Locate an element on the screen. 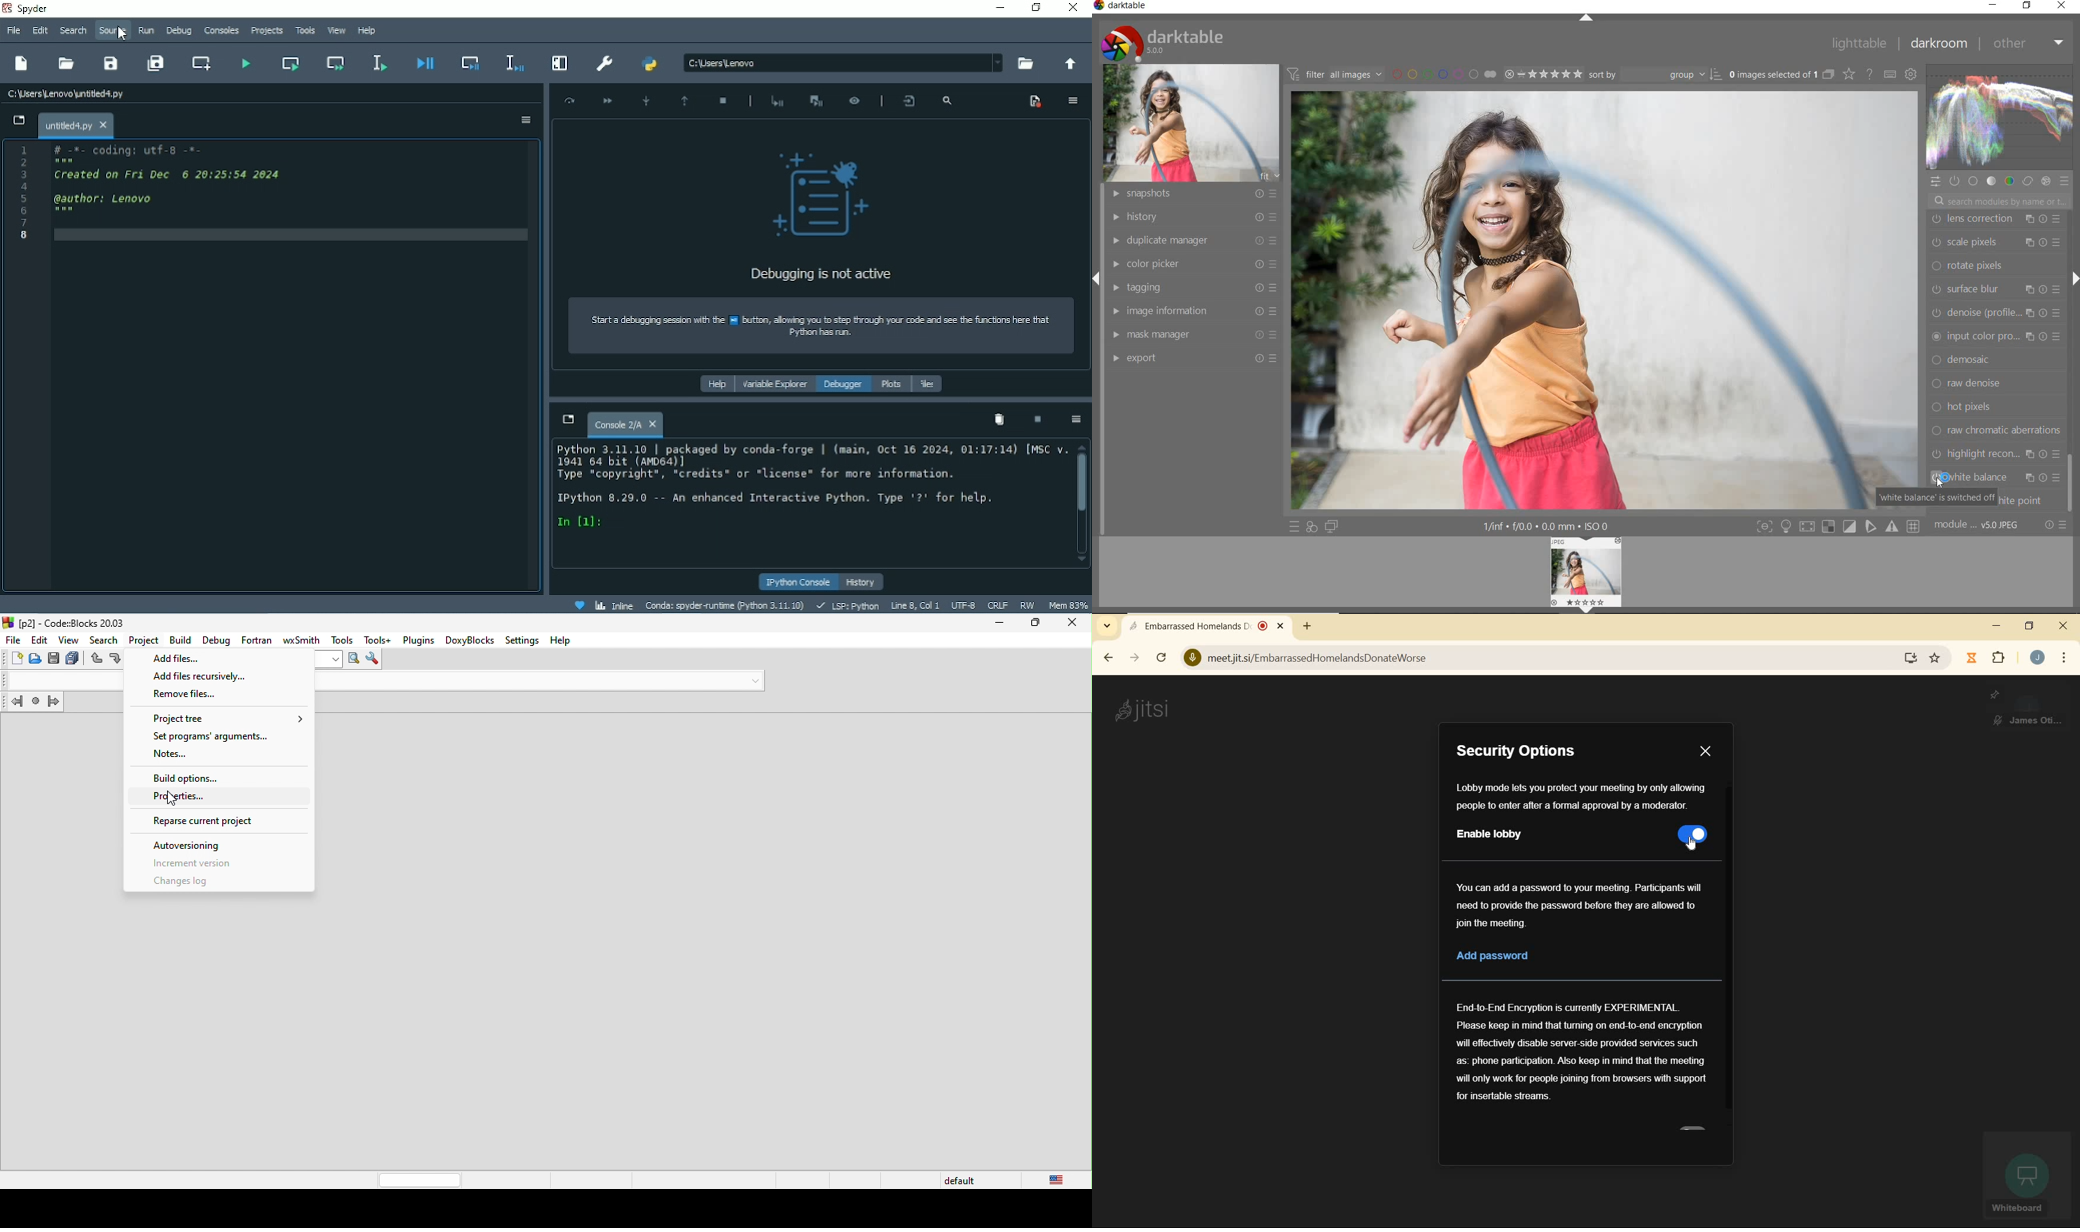  properties is located at coordinates (221, 797).